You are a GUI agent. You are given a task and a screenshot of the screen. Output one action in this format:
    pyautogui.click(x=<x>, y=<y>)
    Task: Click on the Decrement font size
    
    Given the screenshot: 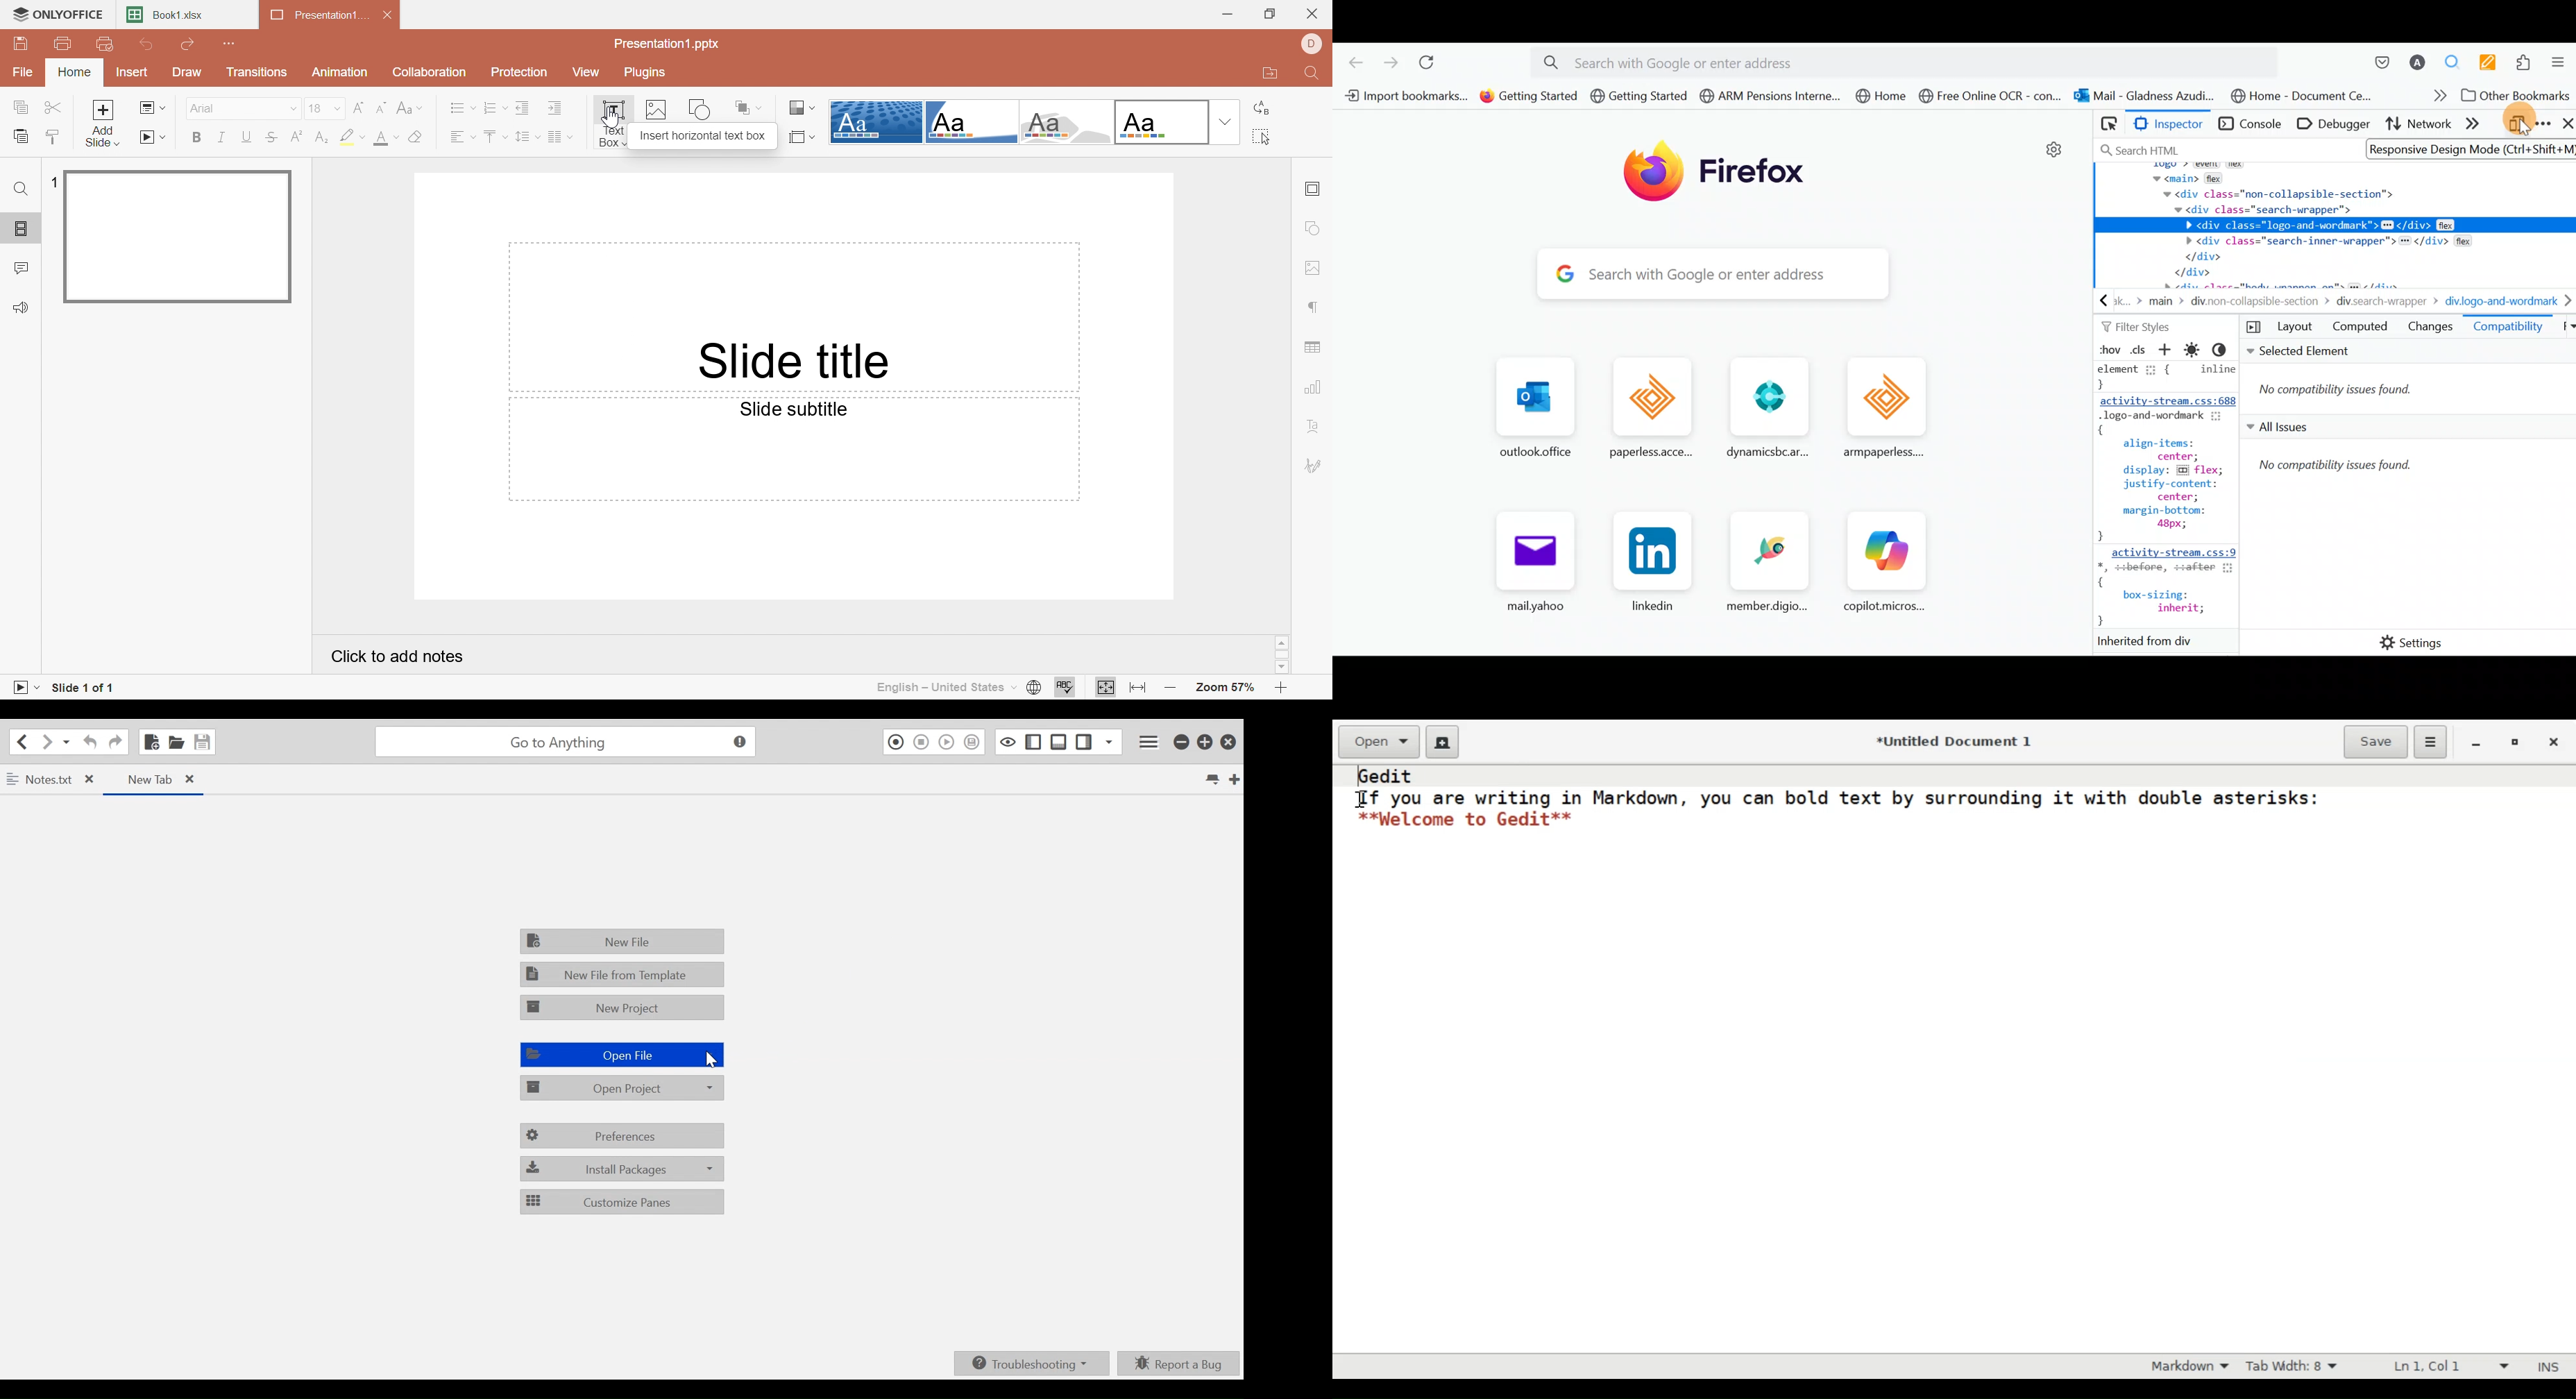 What is the action you would take?
    pyautogui.click(x=381, y=107)
    